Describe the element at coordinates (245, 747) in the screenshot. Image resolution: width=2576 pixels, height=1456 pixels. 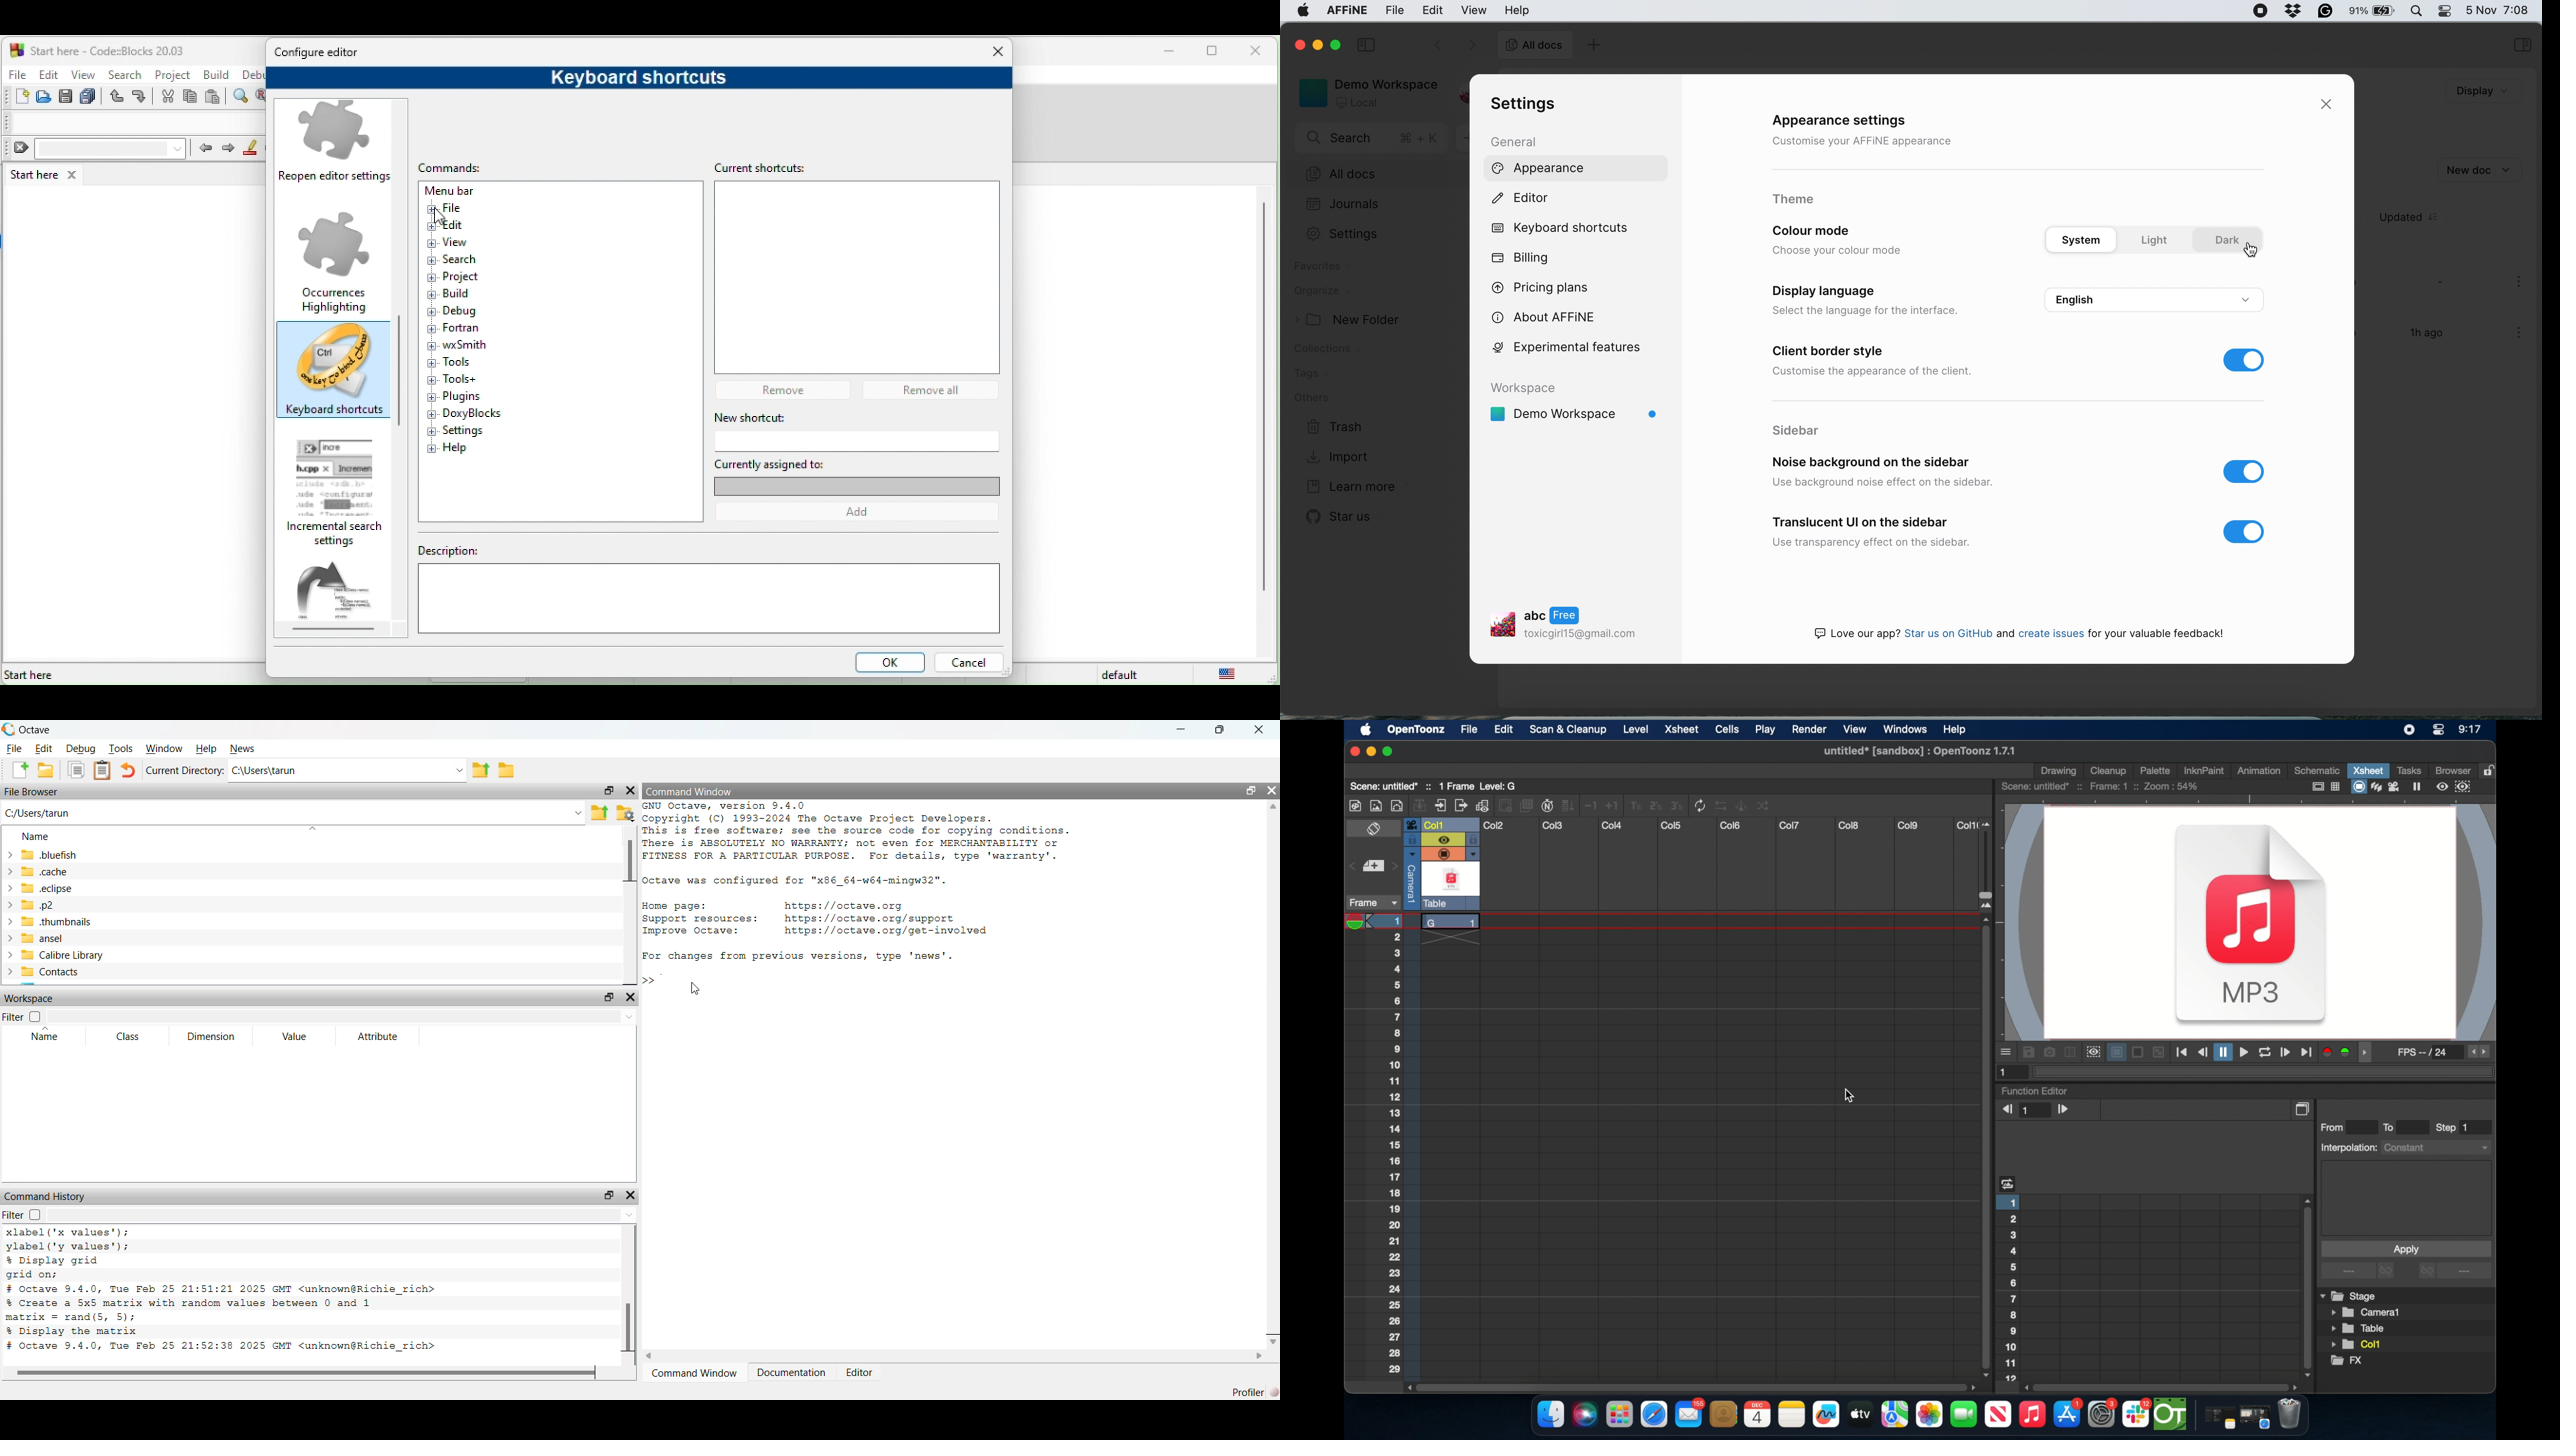
I see `News` at that location.